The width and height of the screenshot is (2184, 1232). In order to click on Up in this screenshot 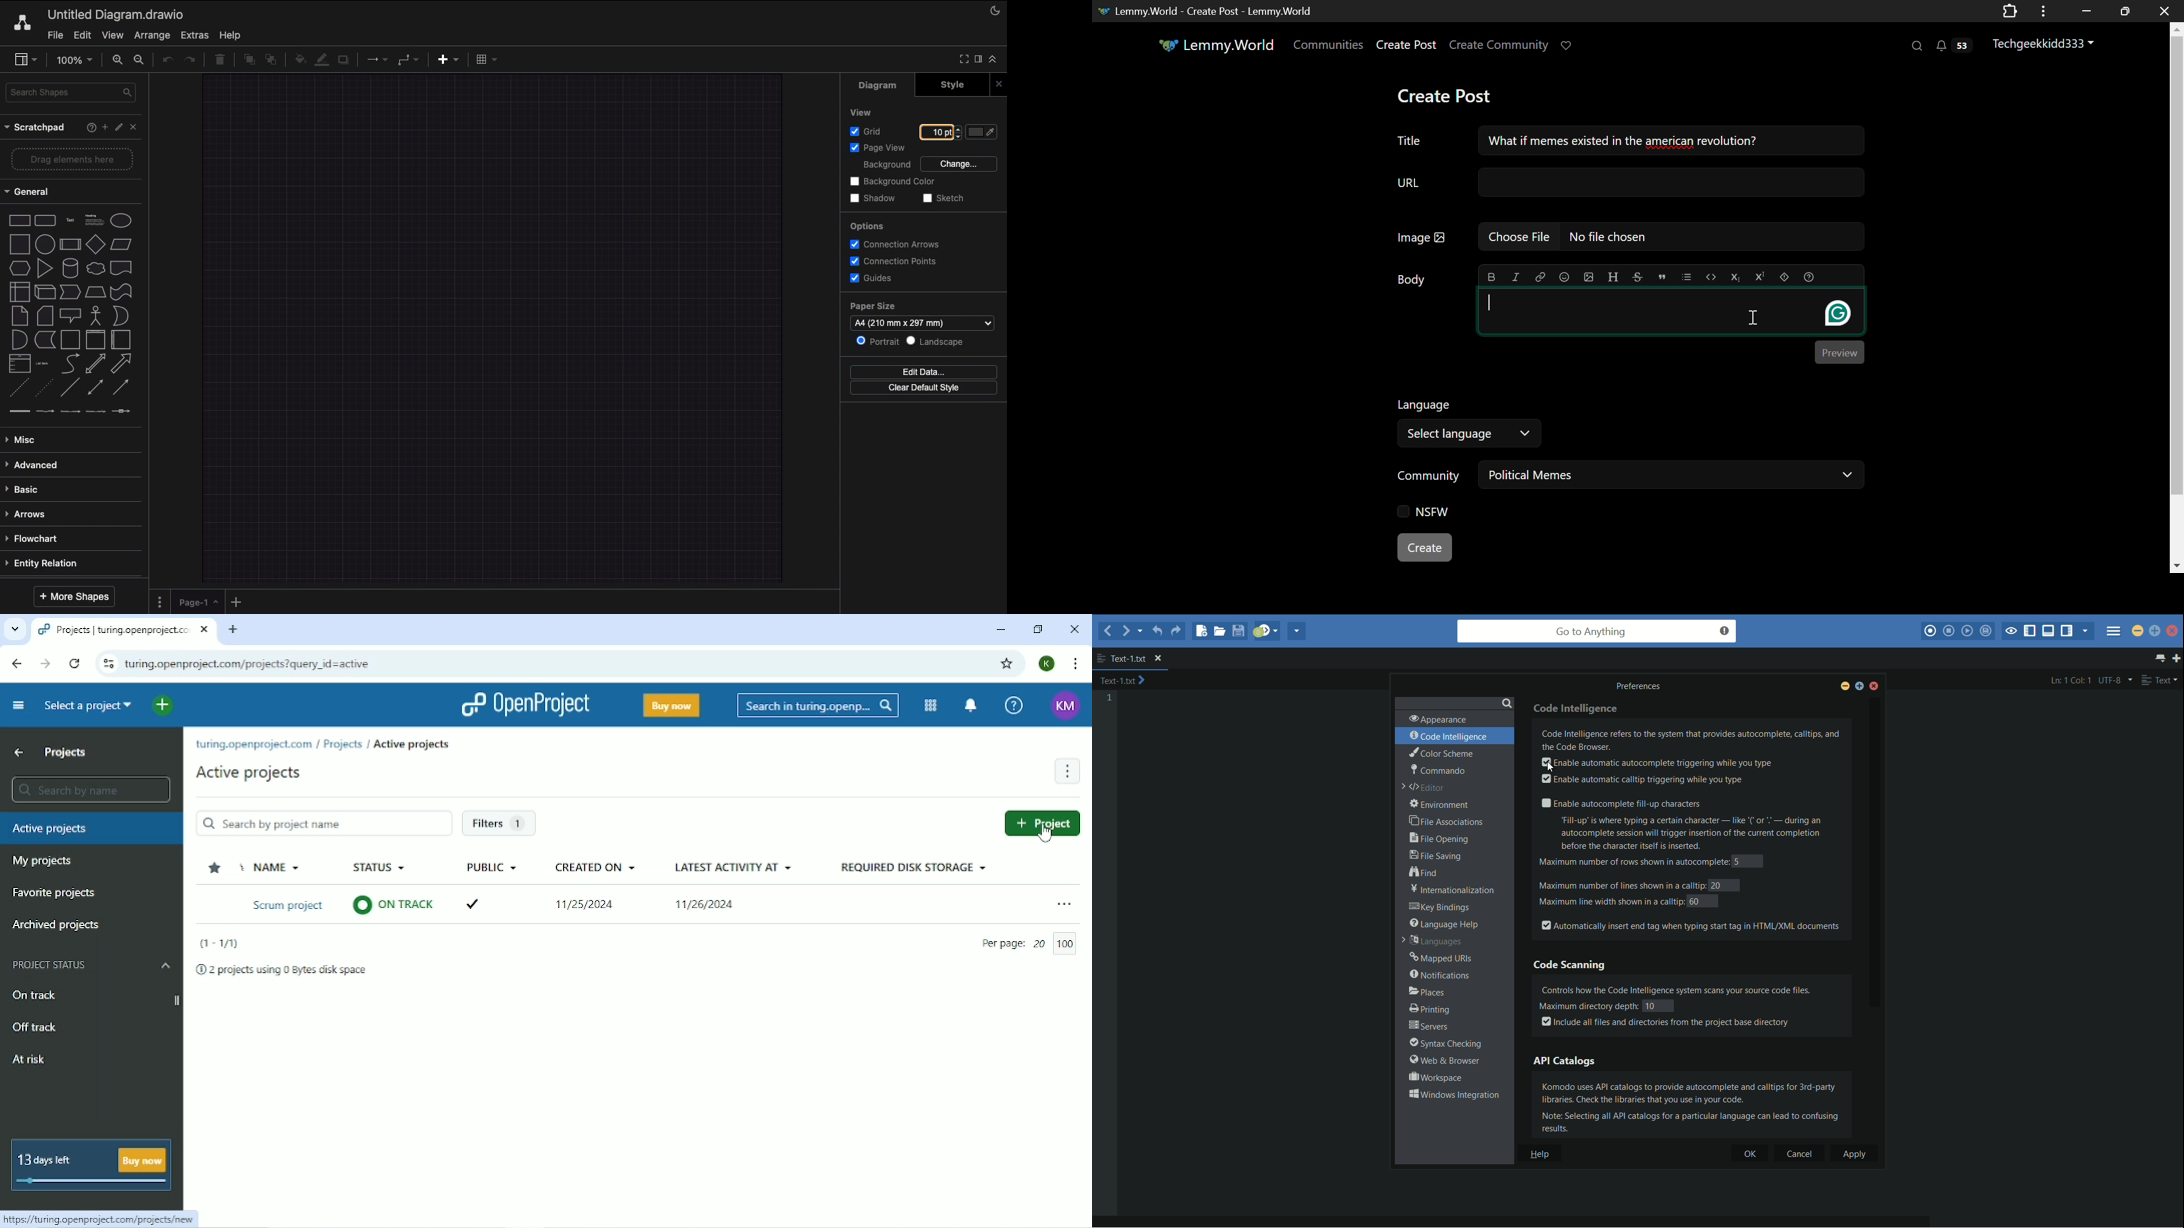, I will do `click(19, 754)`.